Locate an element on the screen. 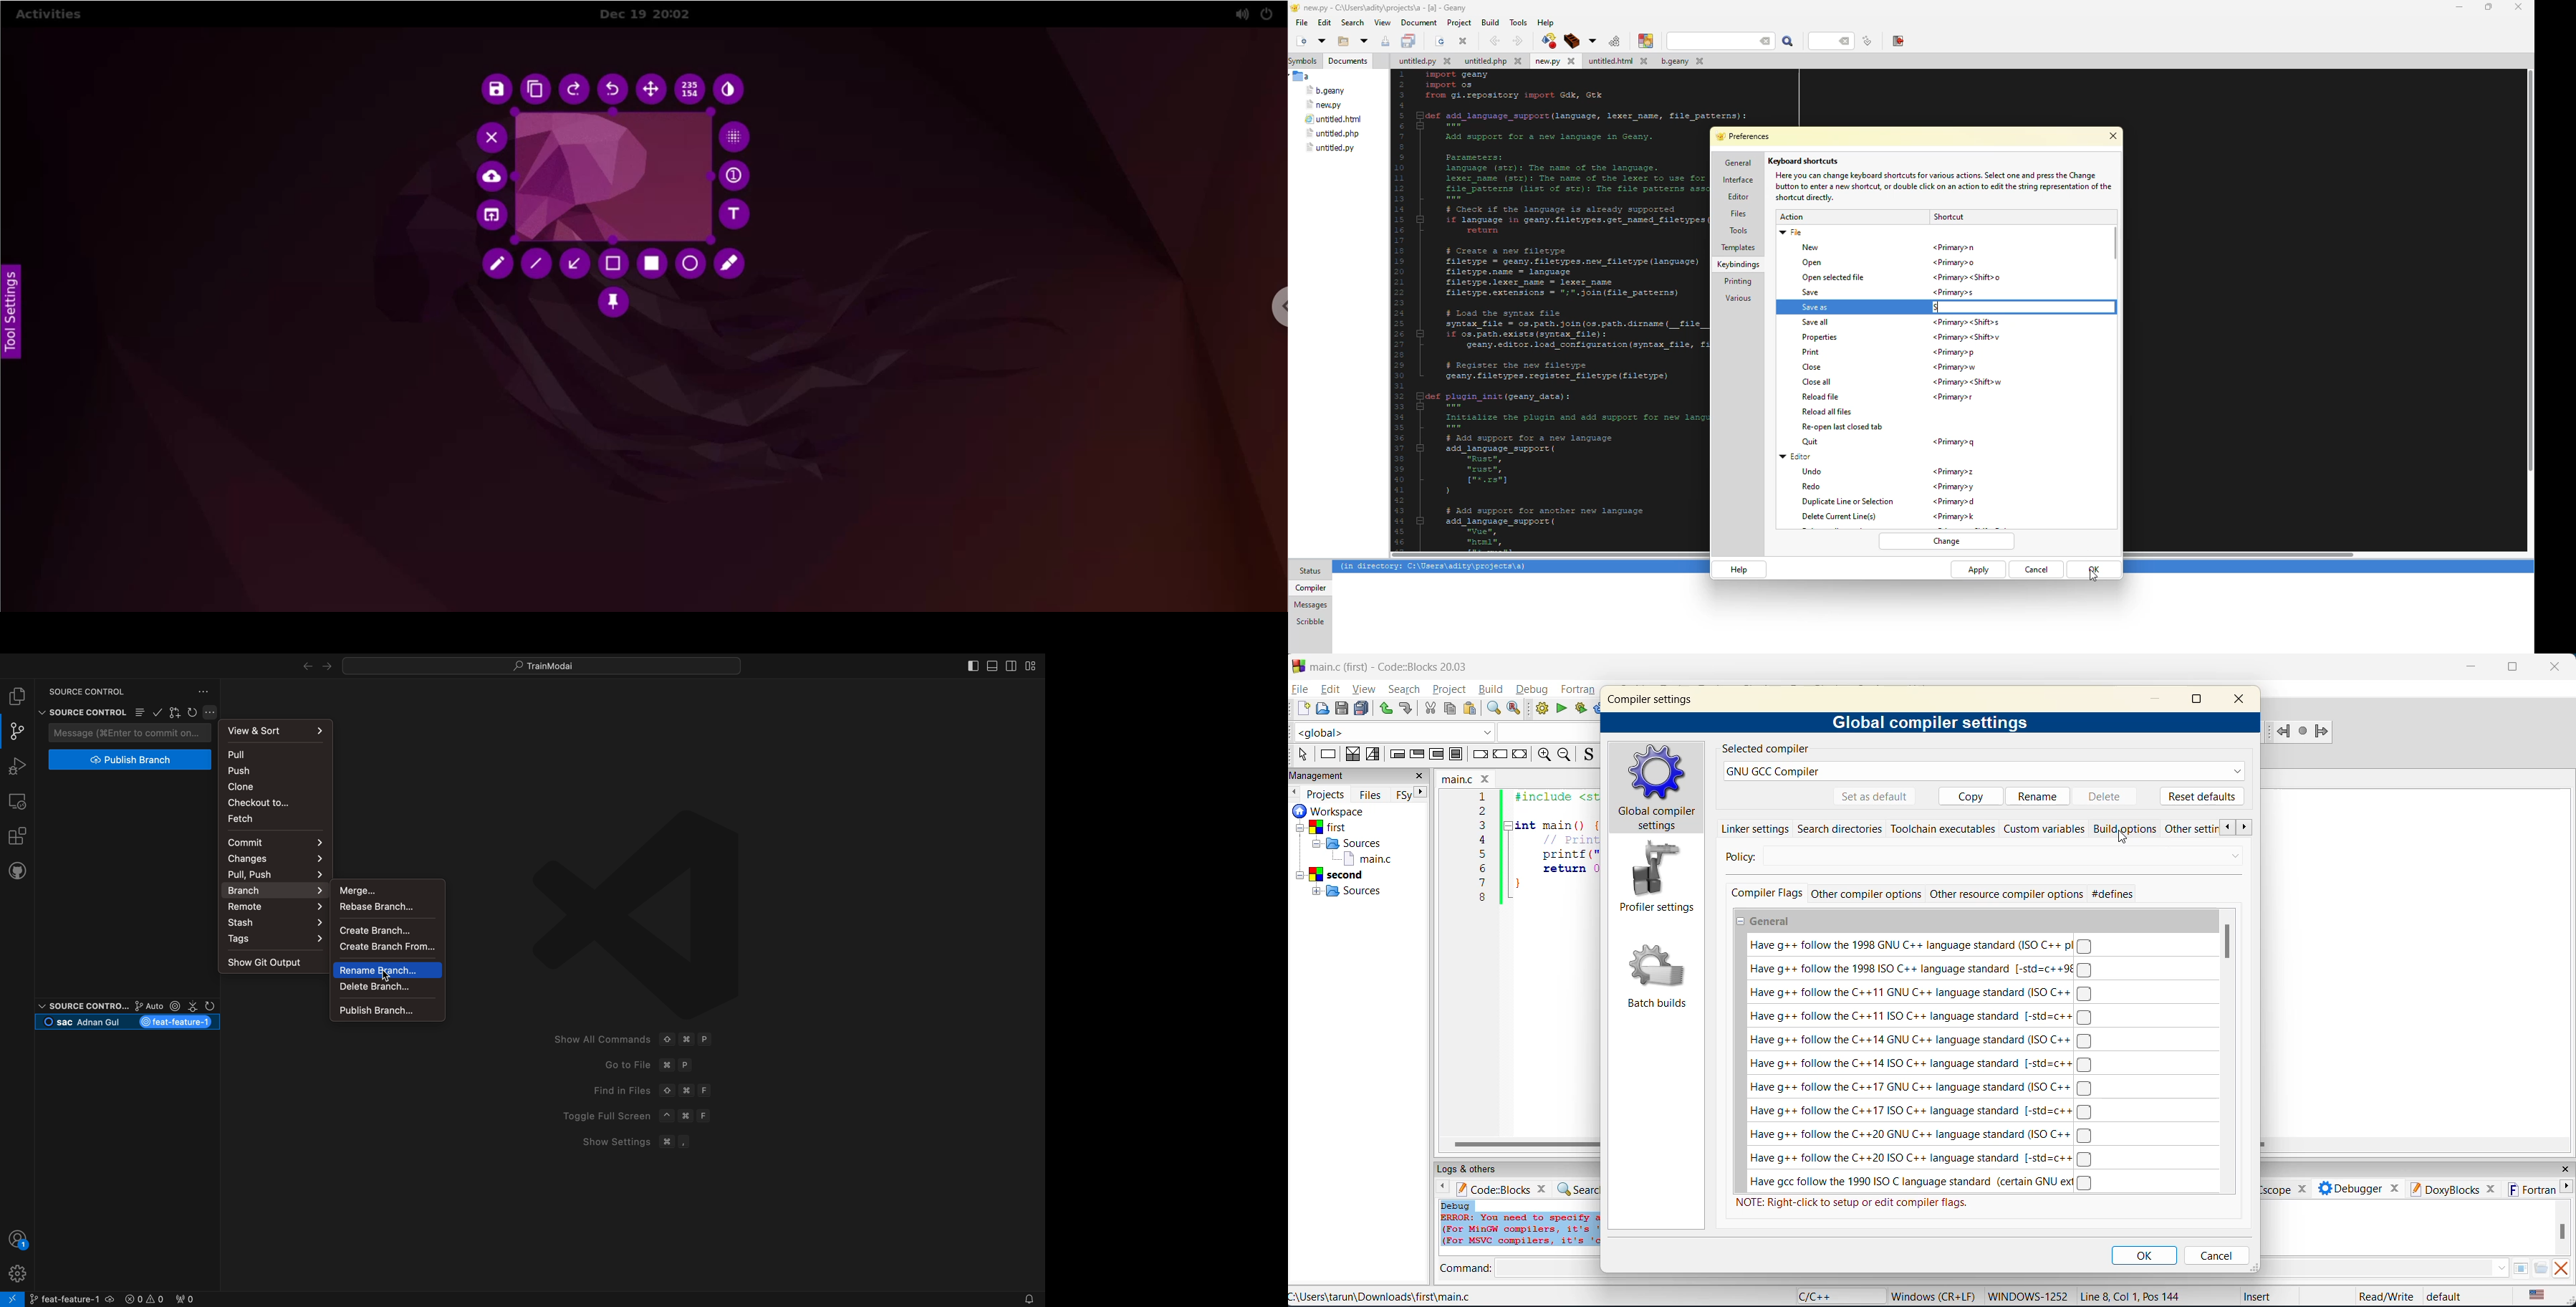 This screenshot has width=2576, height=1316. selected compiler is located at coordinates (1764, 750).